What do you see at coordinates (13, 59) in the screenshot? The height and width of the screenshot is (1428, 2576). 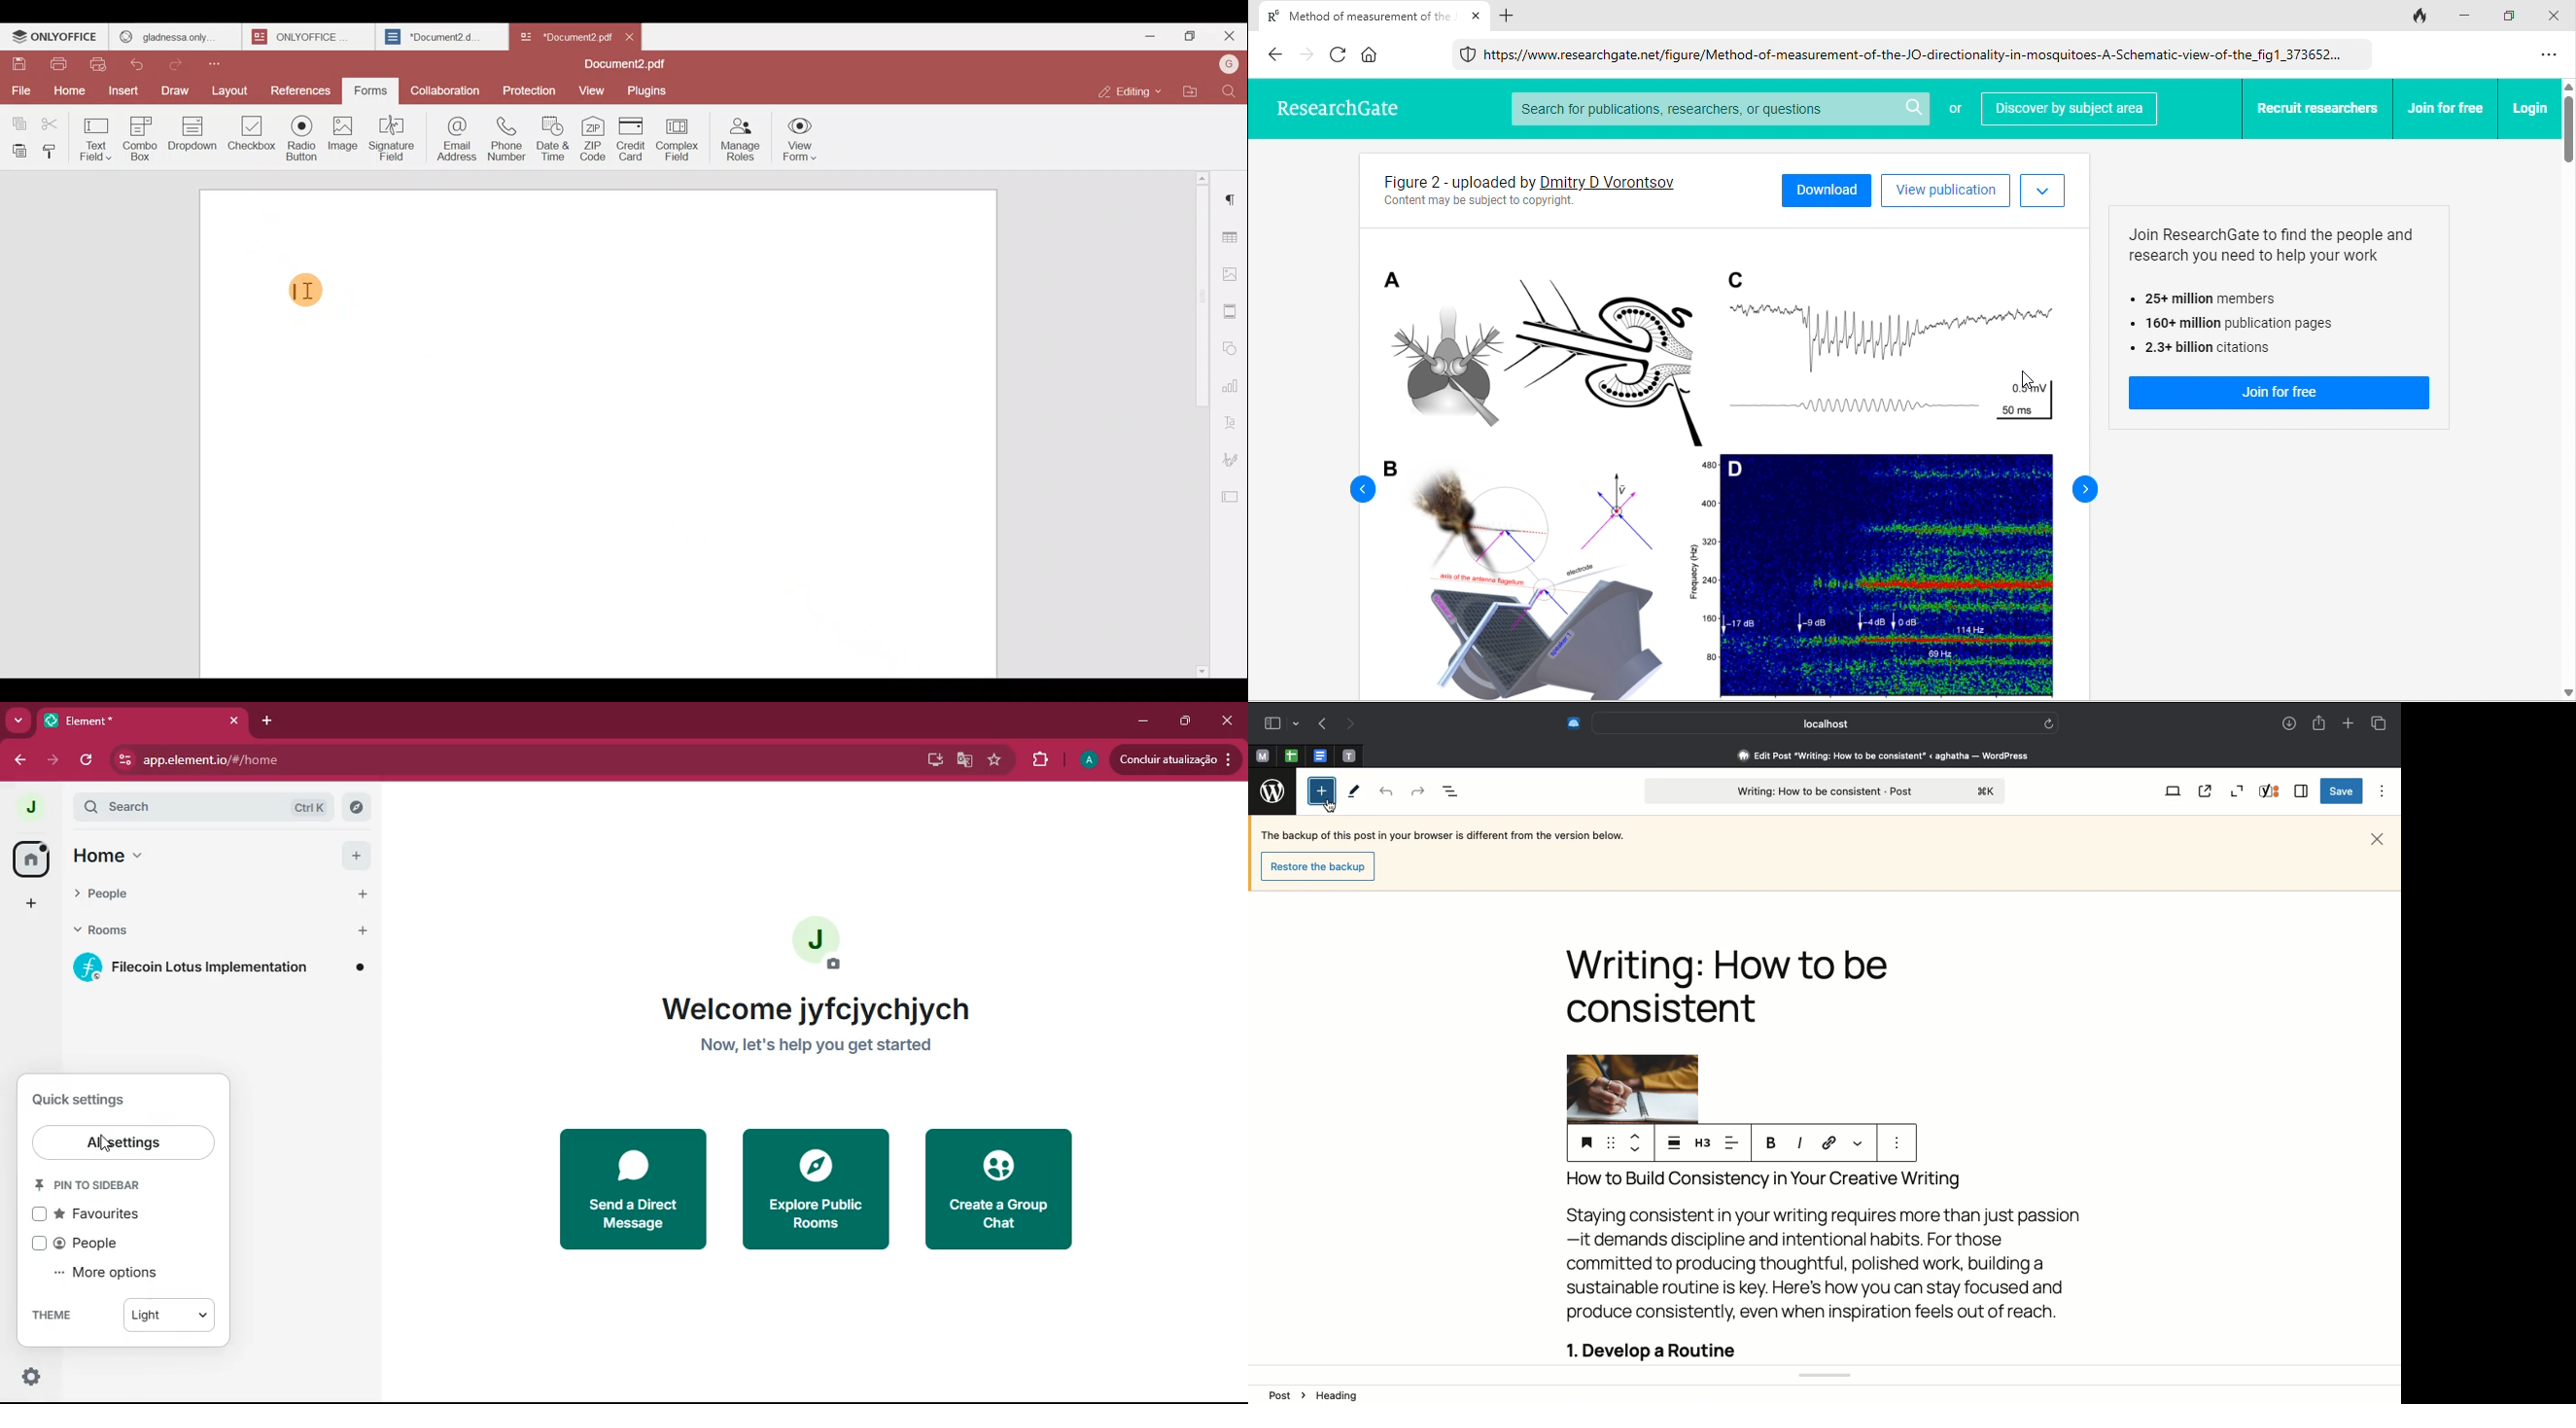 I see `Save` at bounding box center [13, 59].